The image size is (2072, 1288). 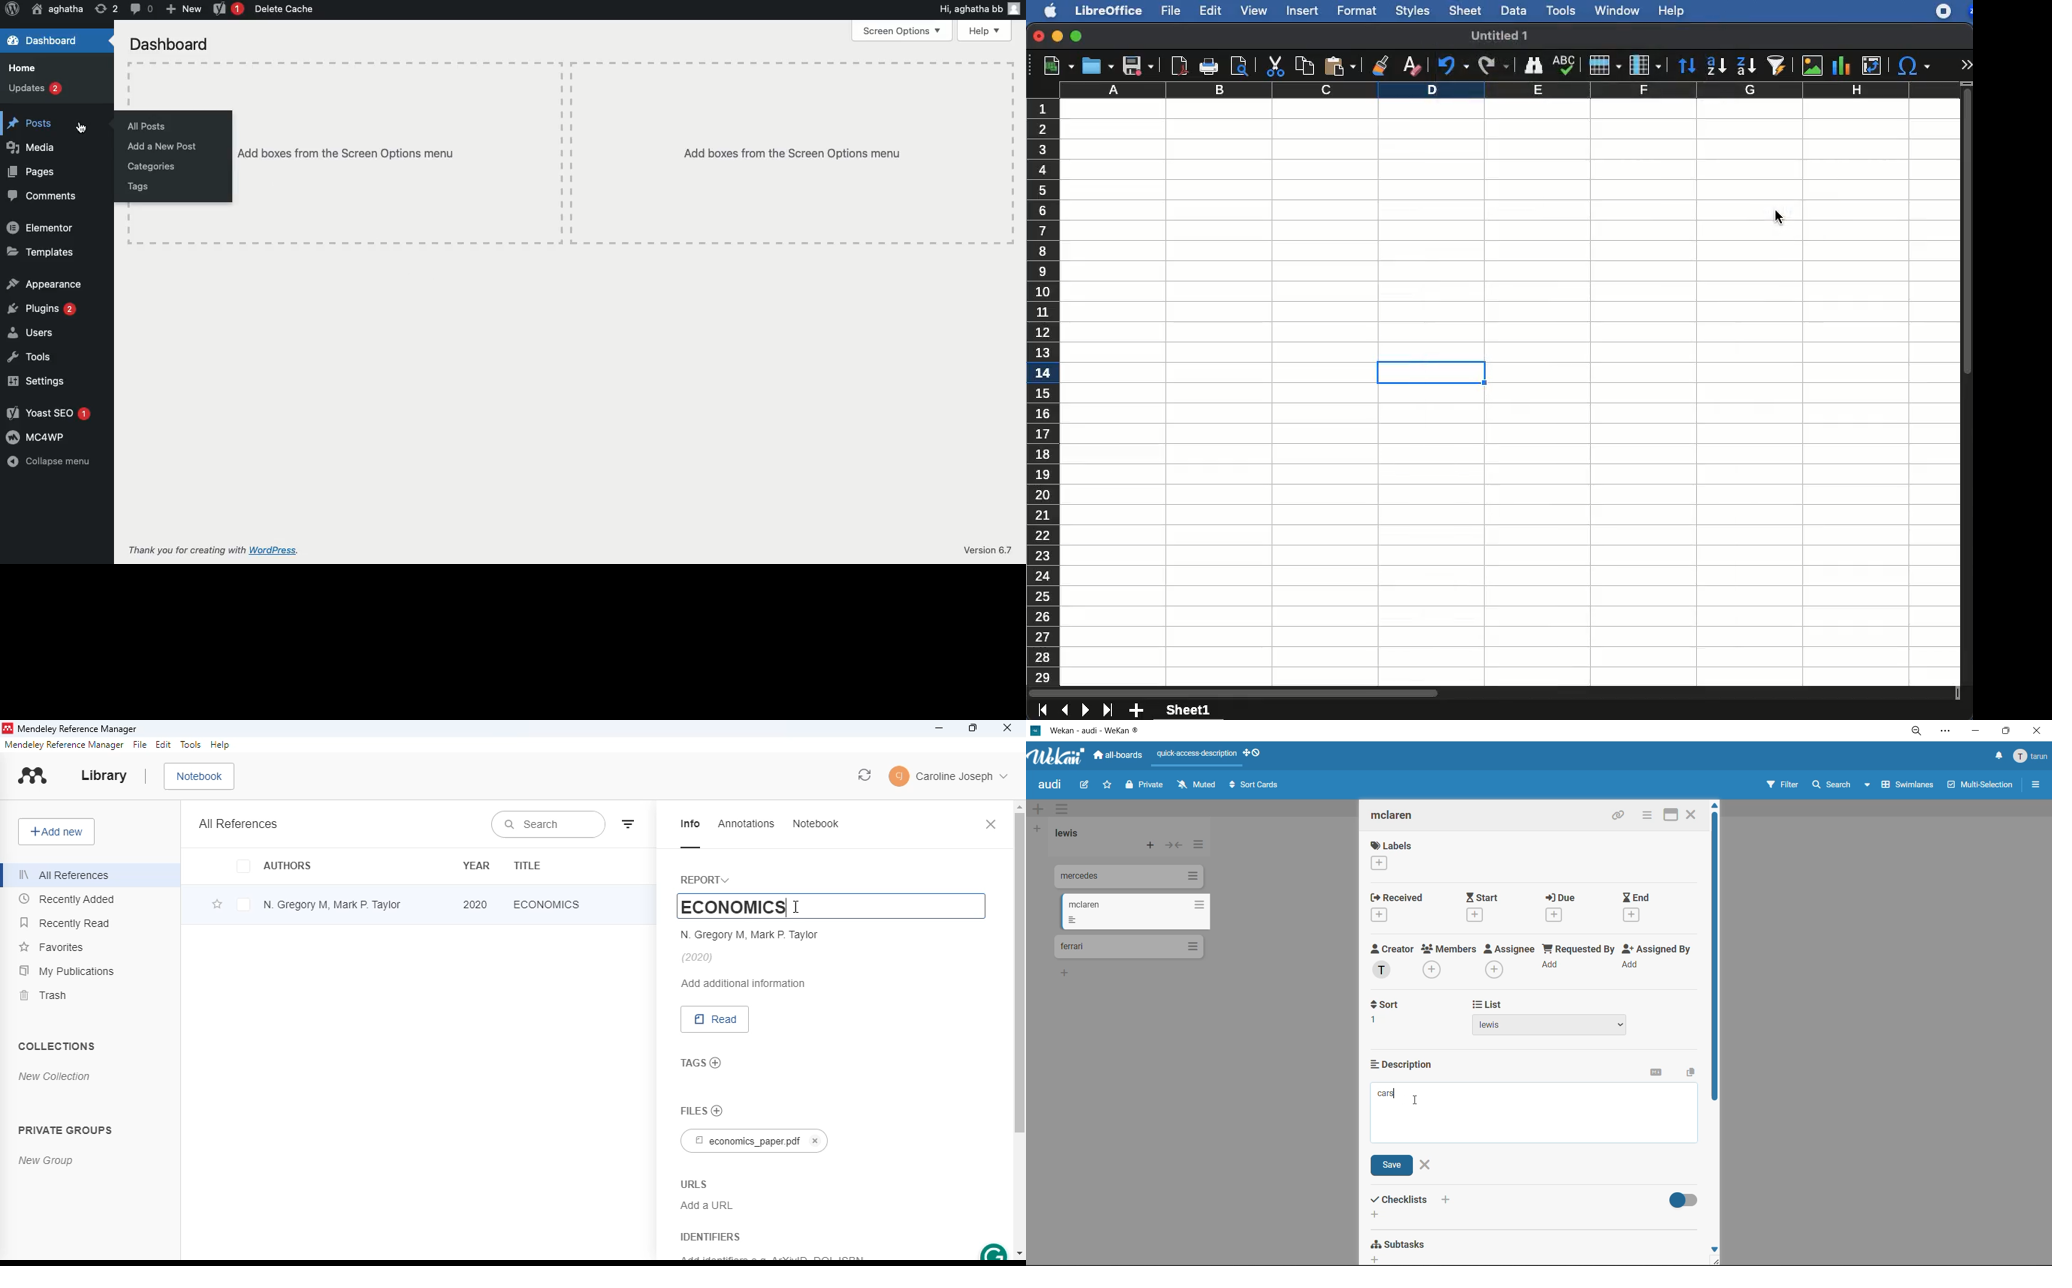 I want to click on add swimlane, so click(x=1040, y=809).